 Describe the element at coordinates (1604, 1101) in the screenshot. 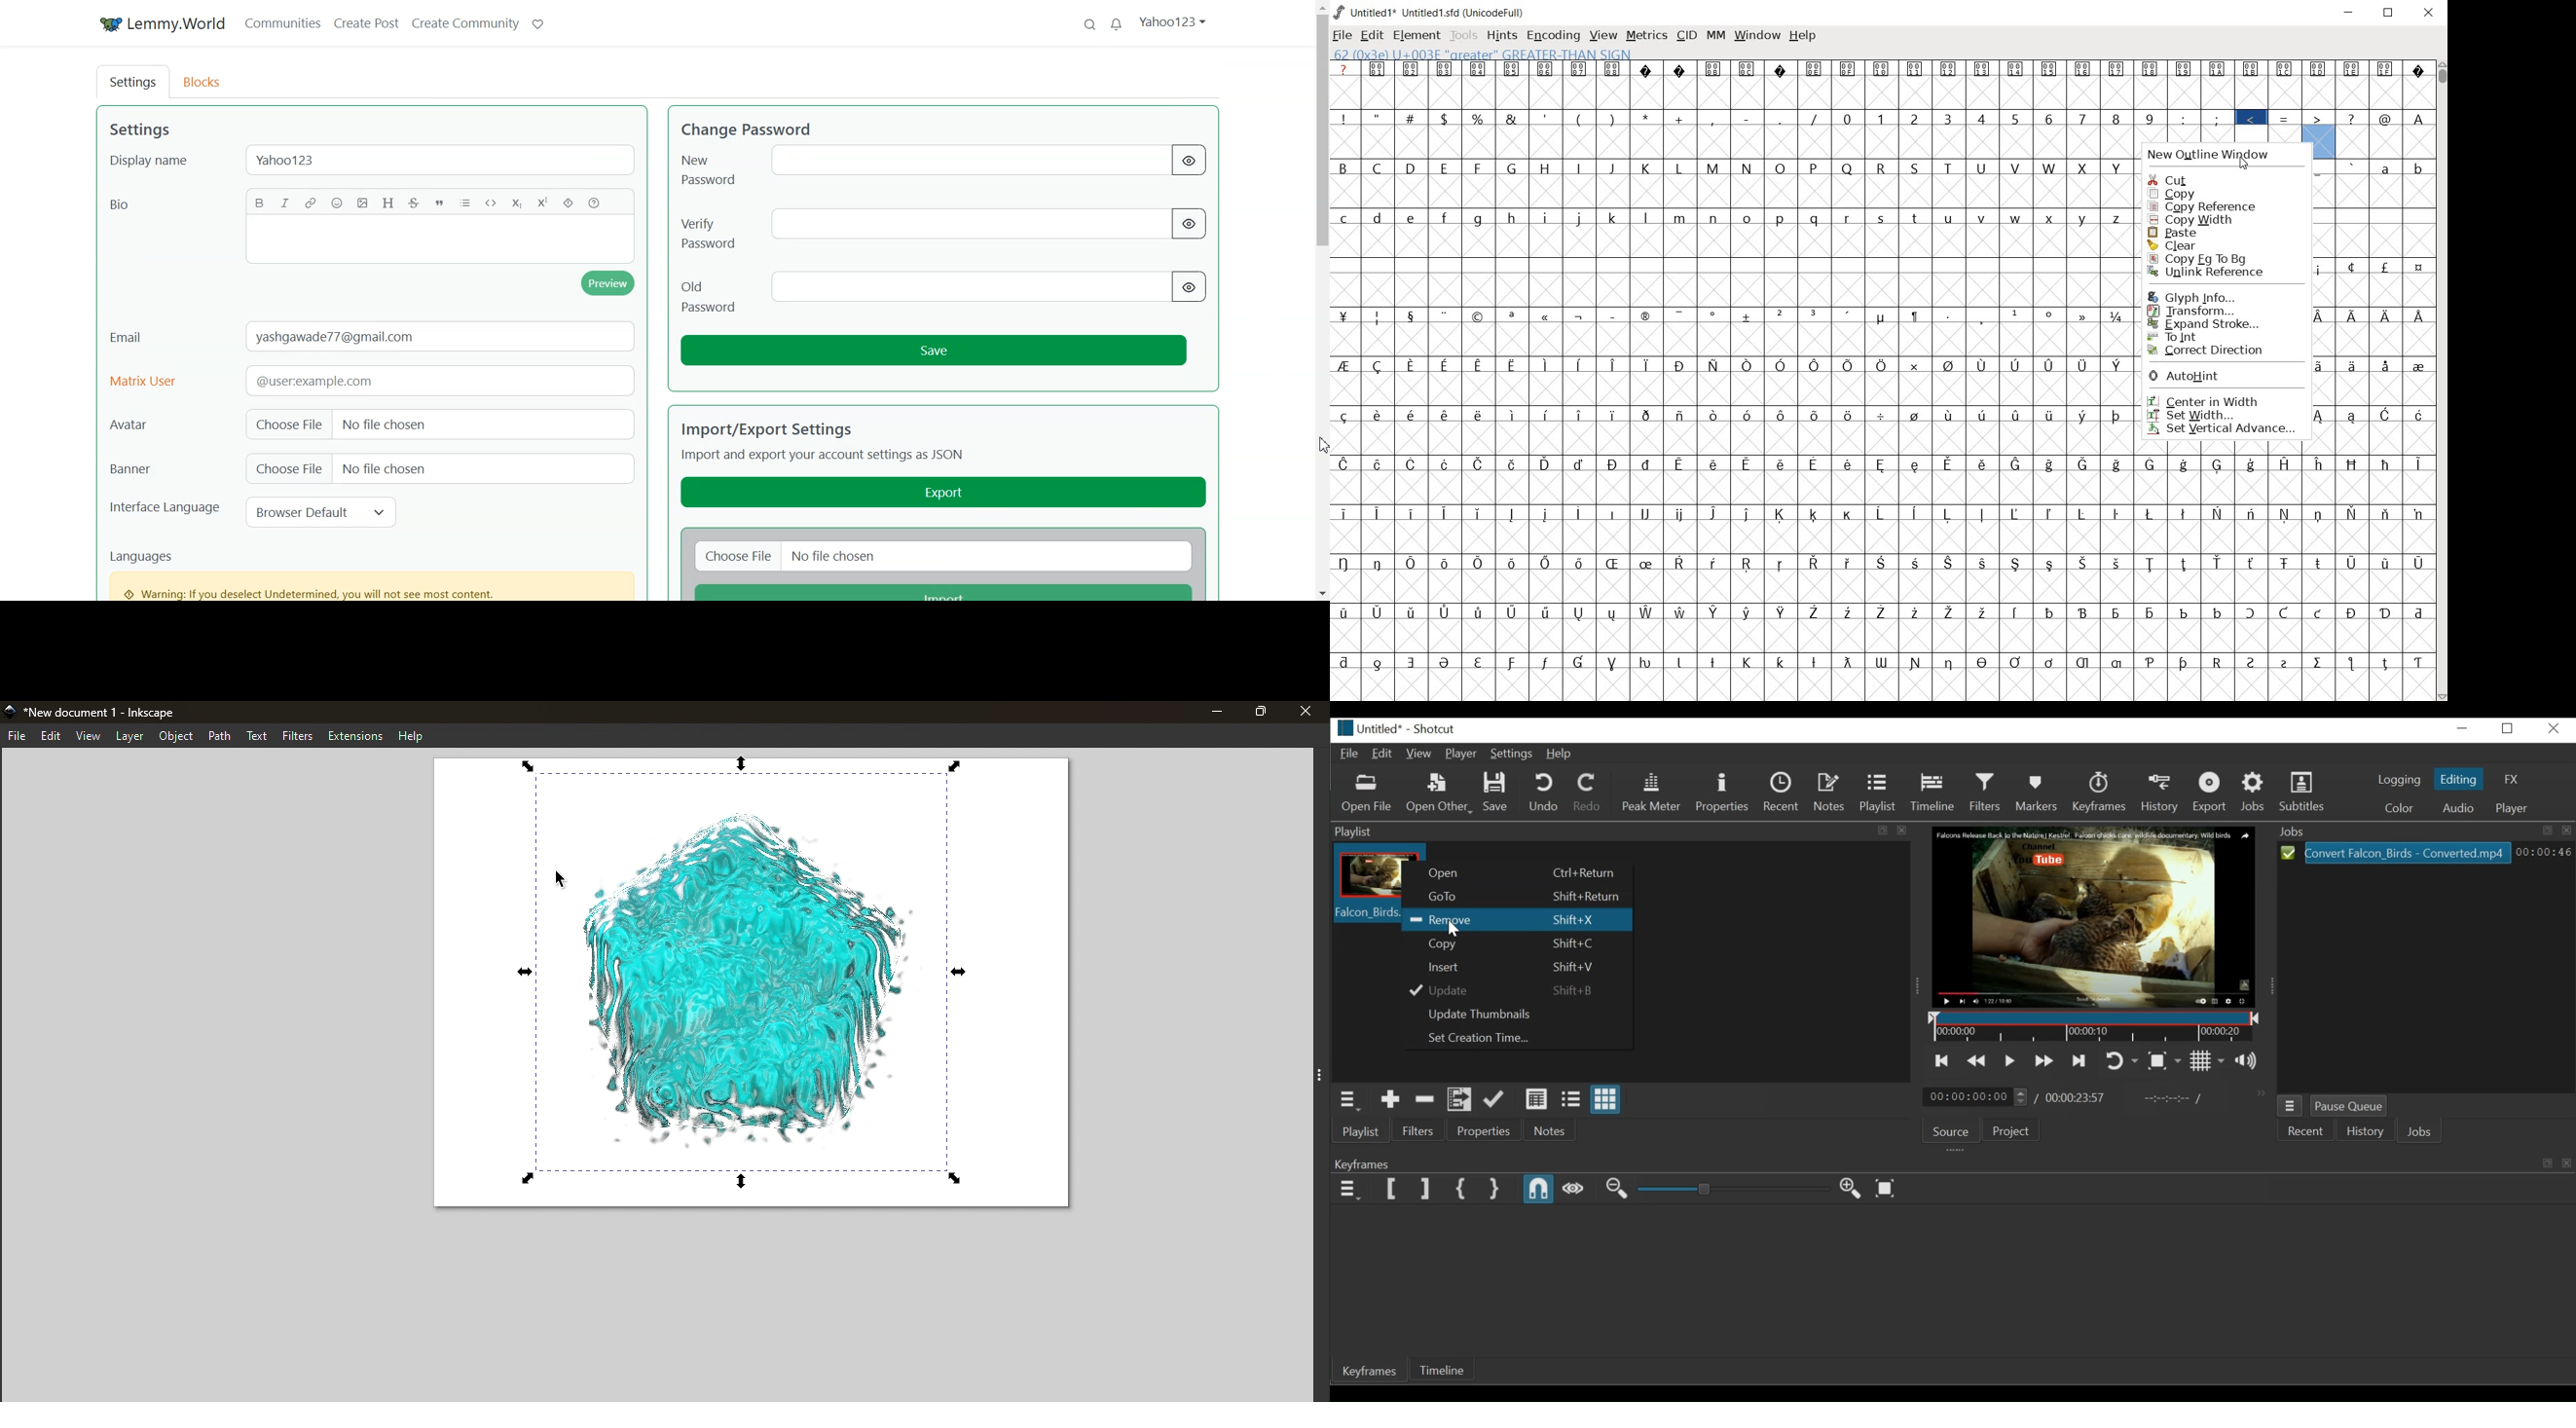

I see `View as icons` at that location.